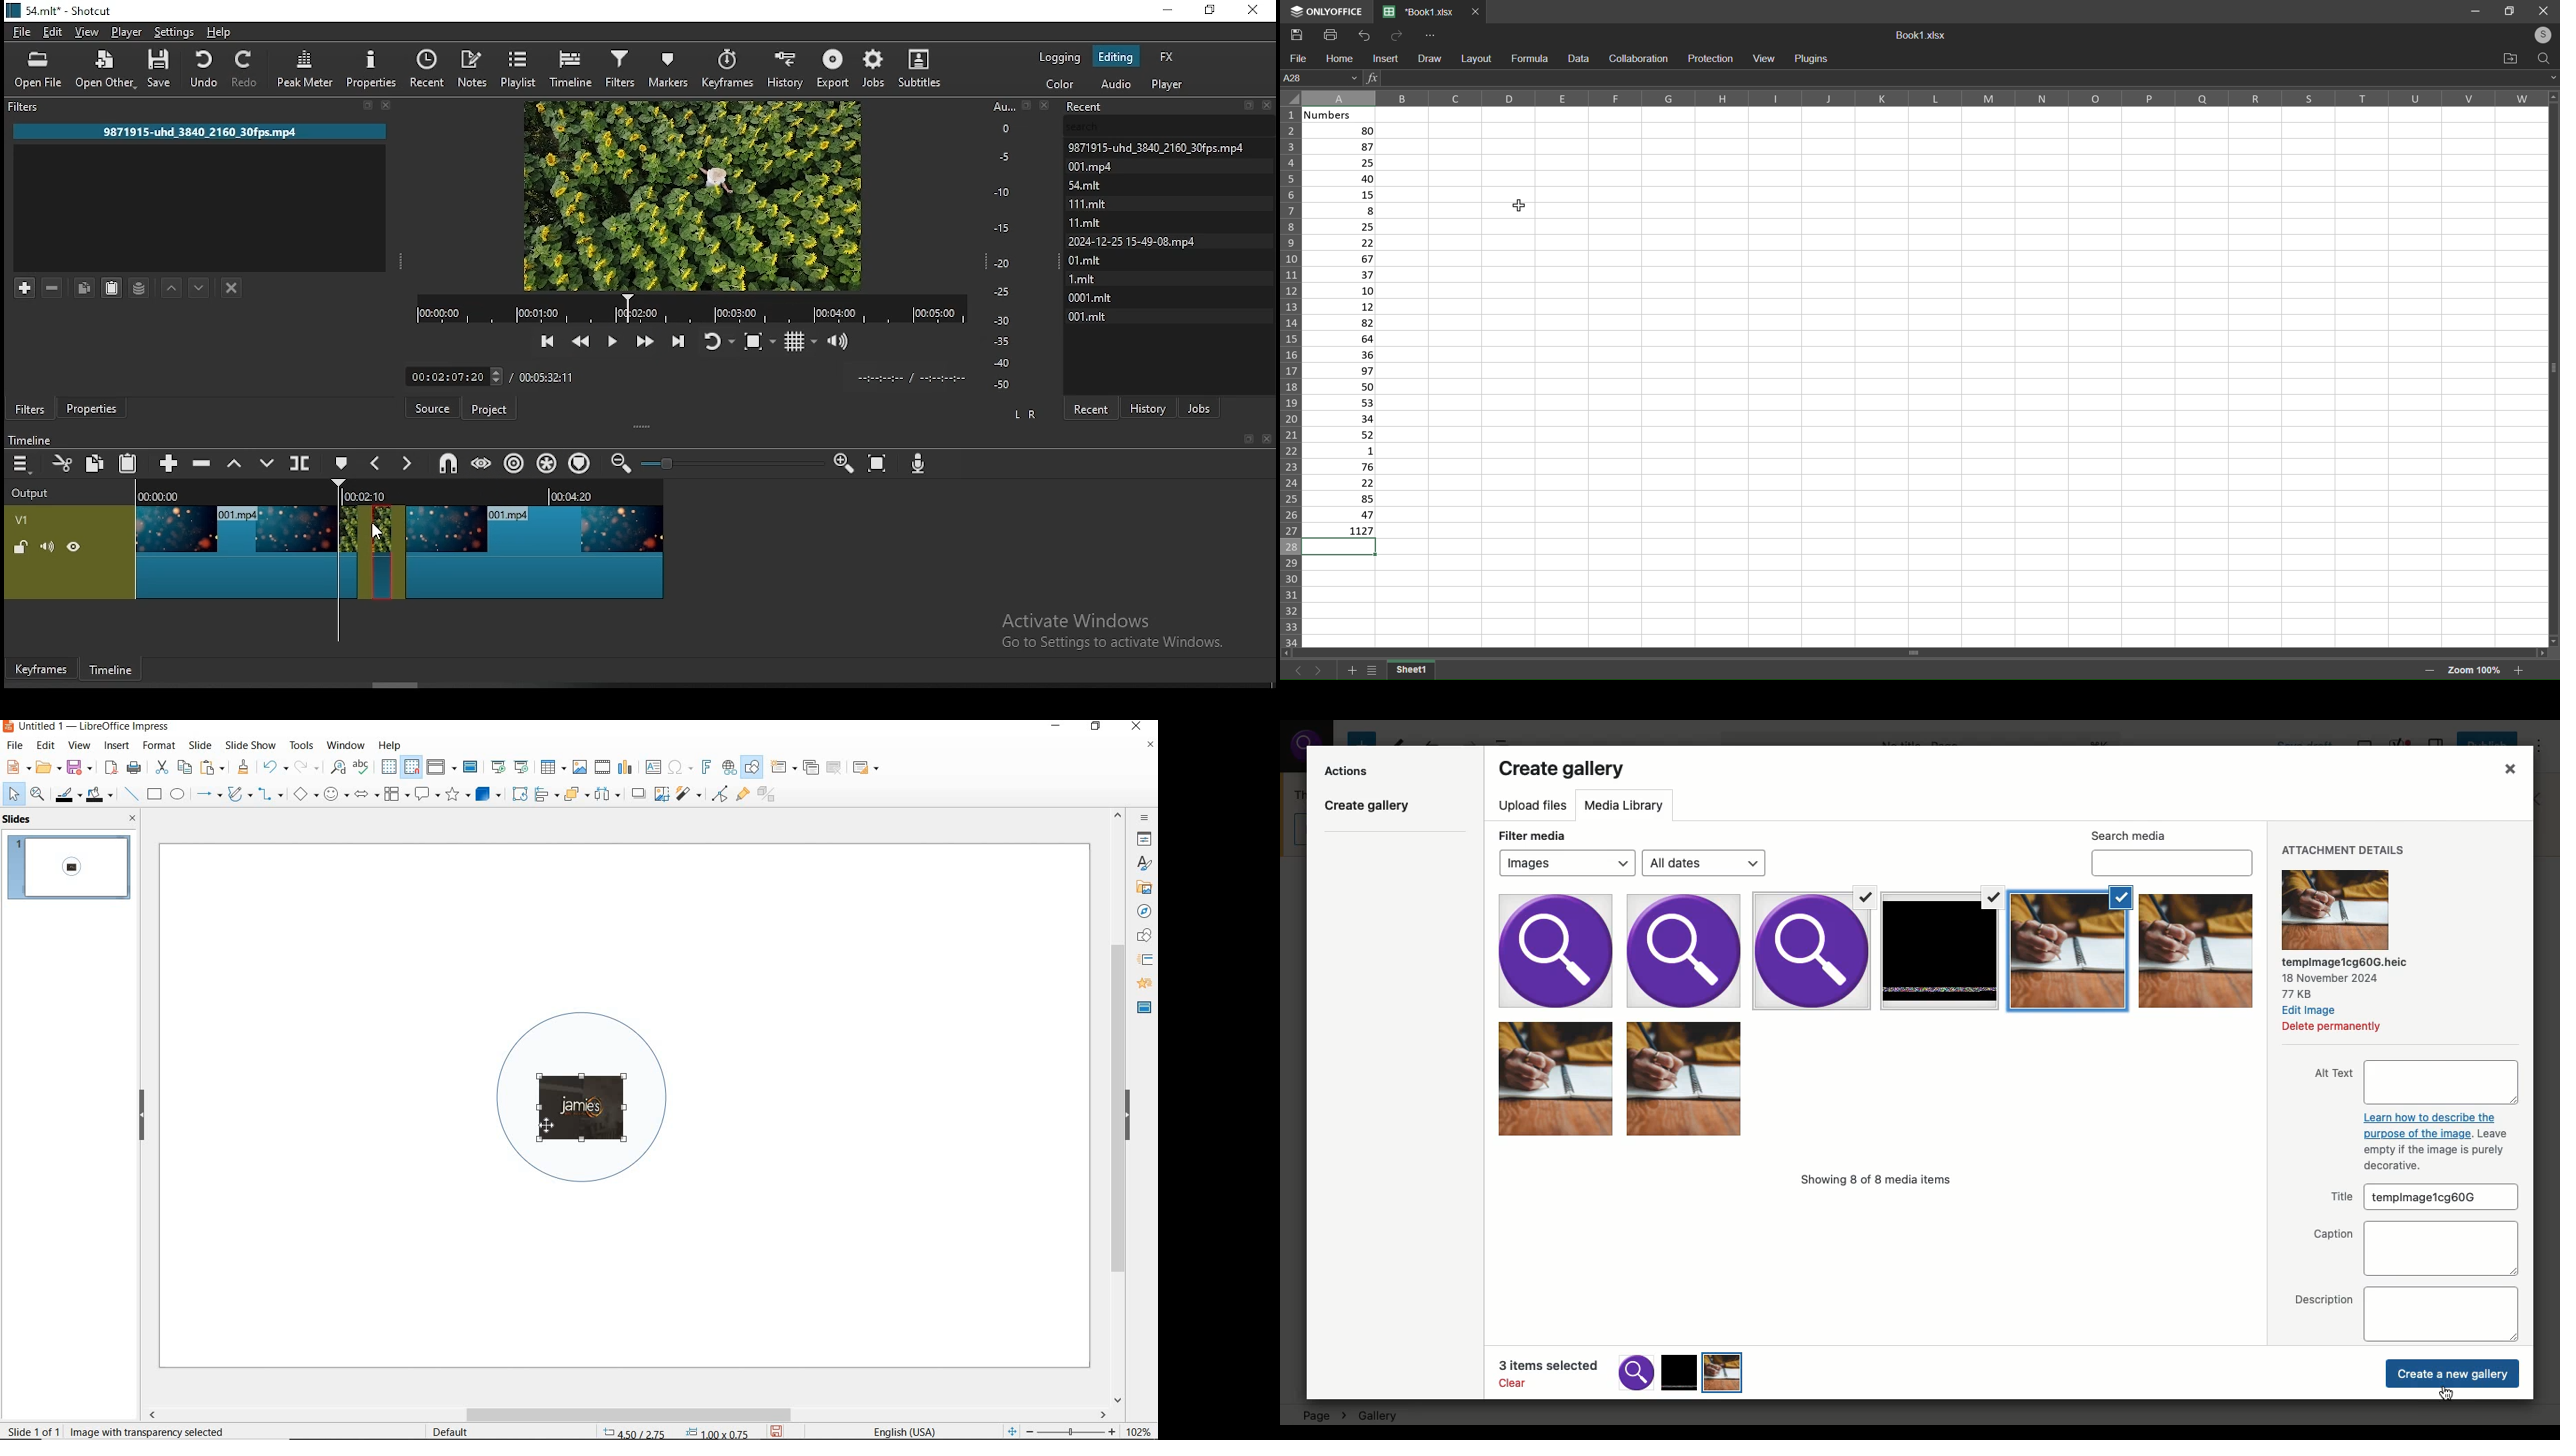 The width and height of the screenshot is (2576, 1456). What do you see at coordinates (25, 287) in the screenshot?
I see `add filter` at bounding box center [25, 287].